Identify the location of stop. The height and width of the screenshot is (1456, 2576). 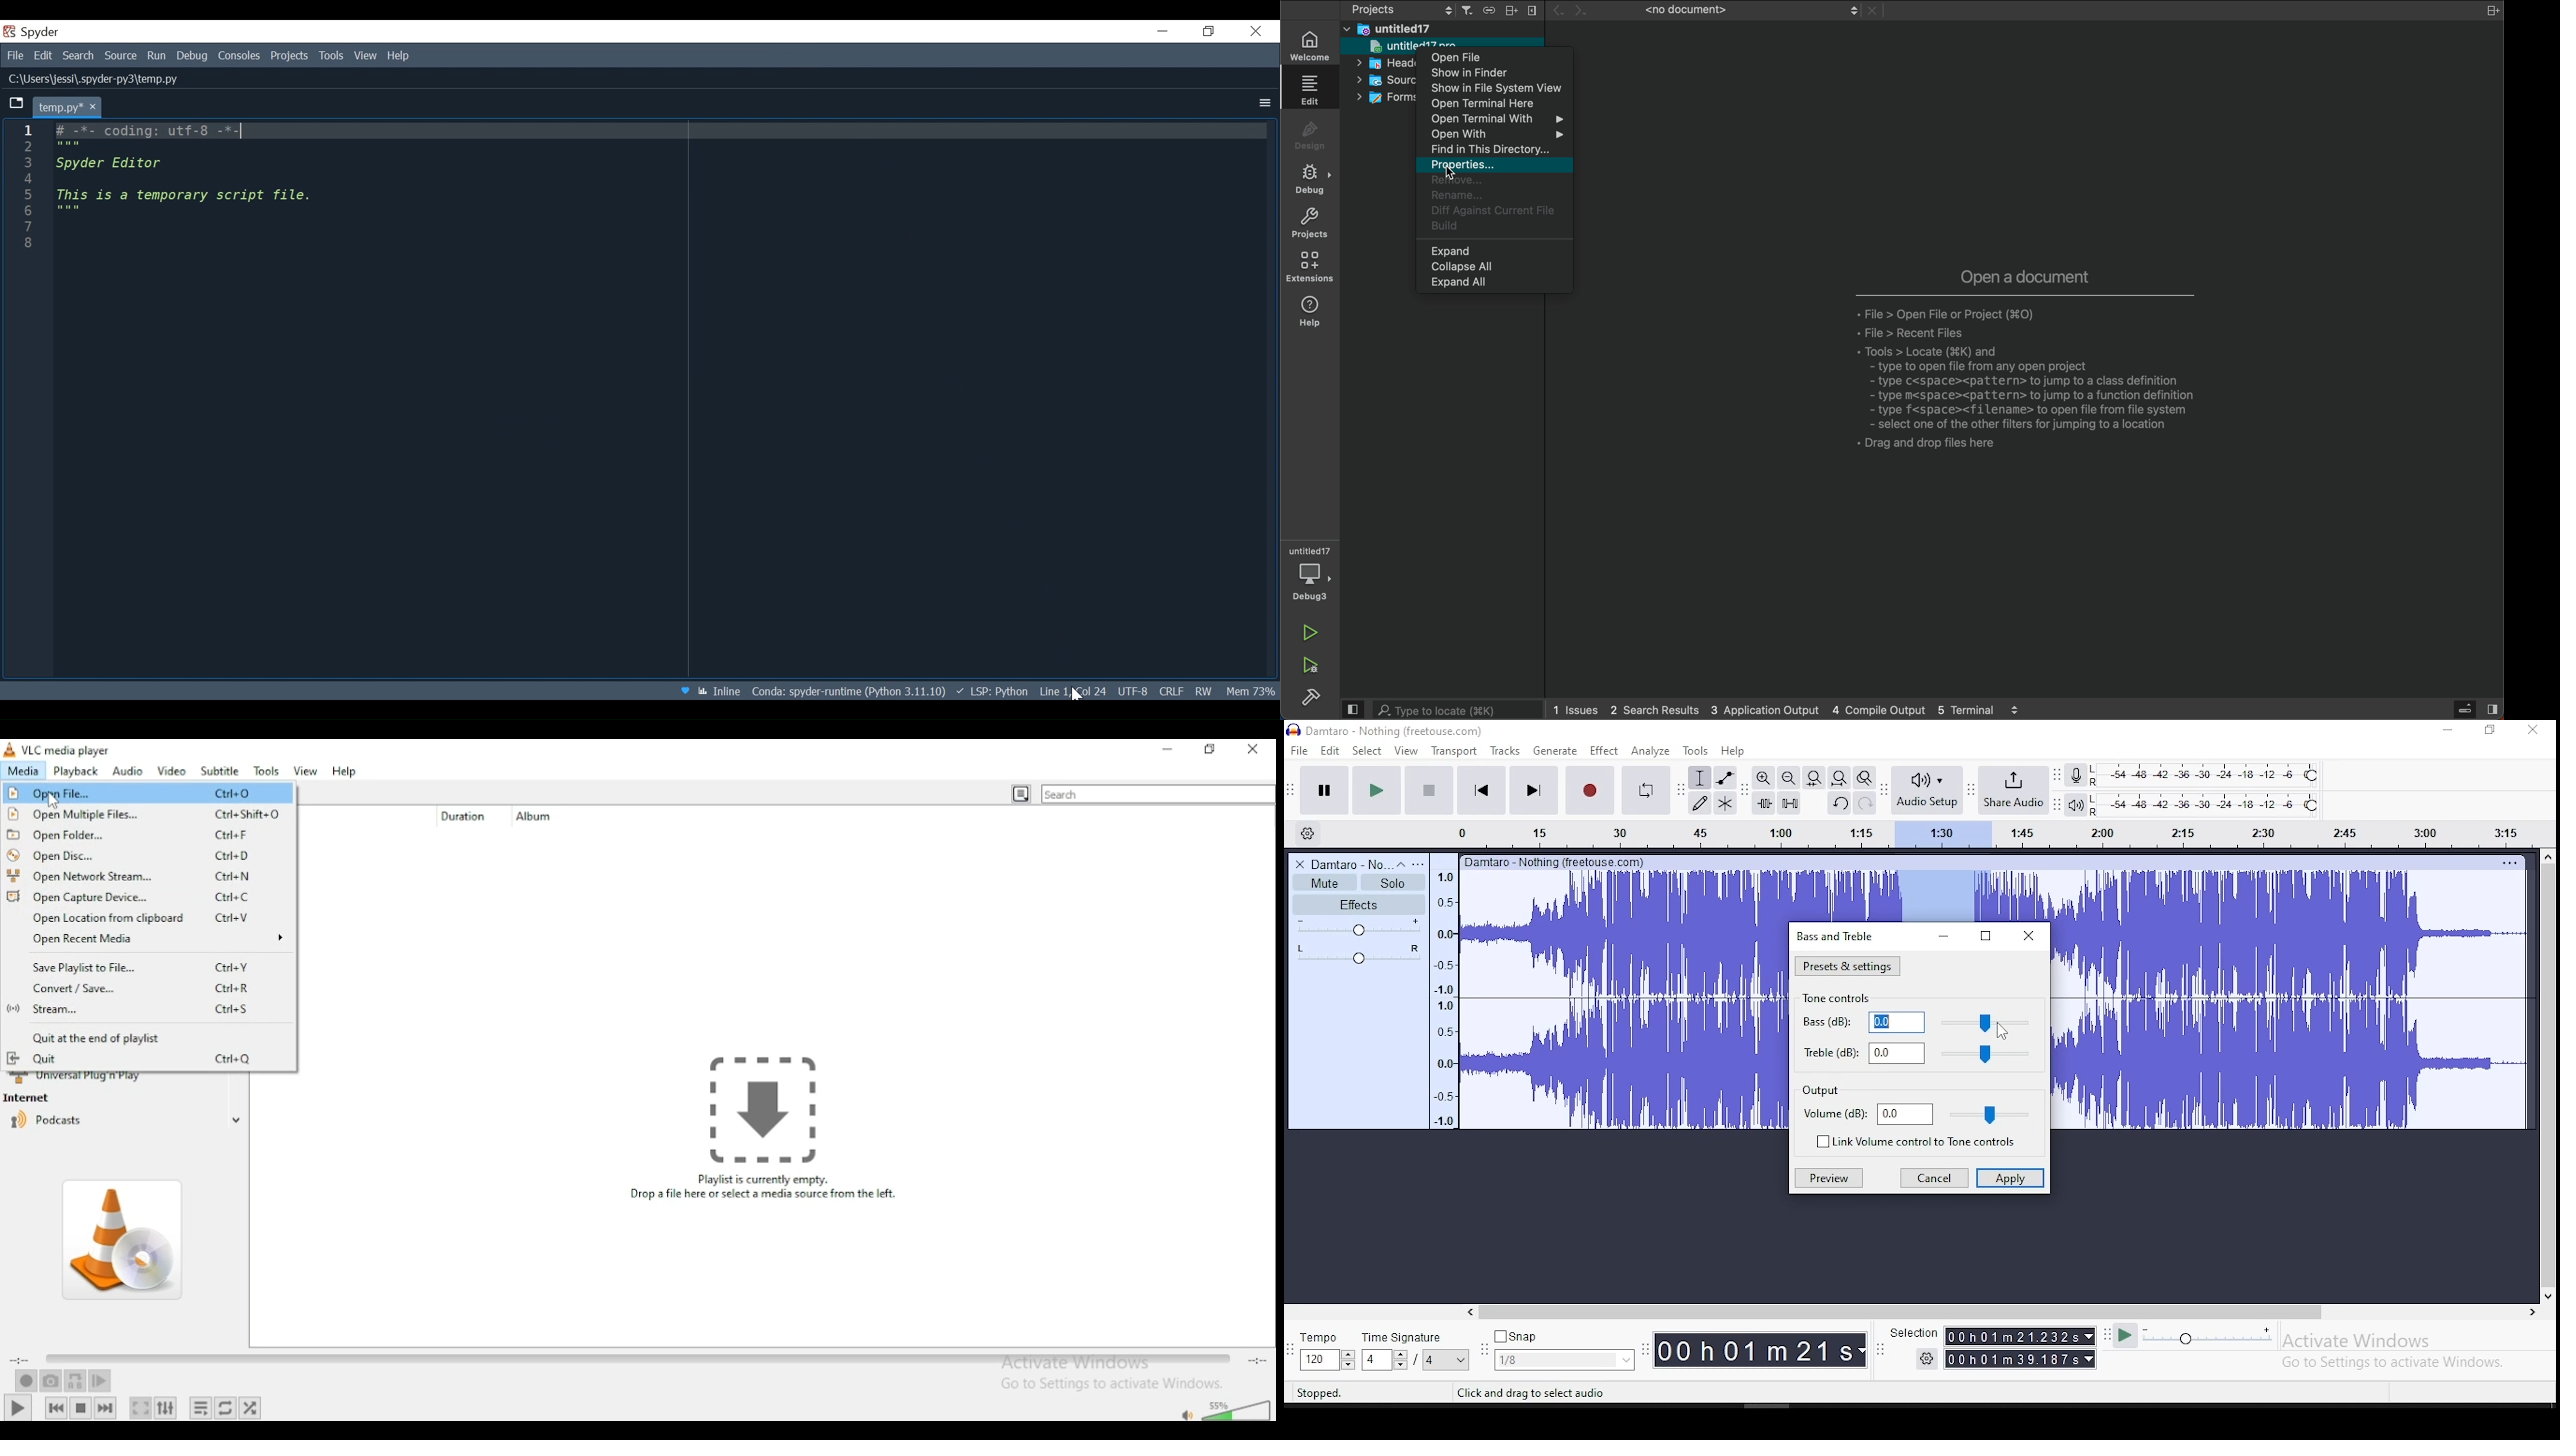
(81, 1409).